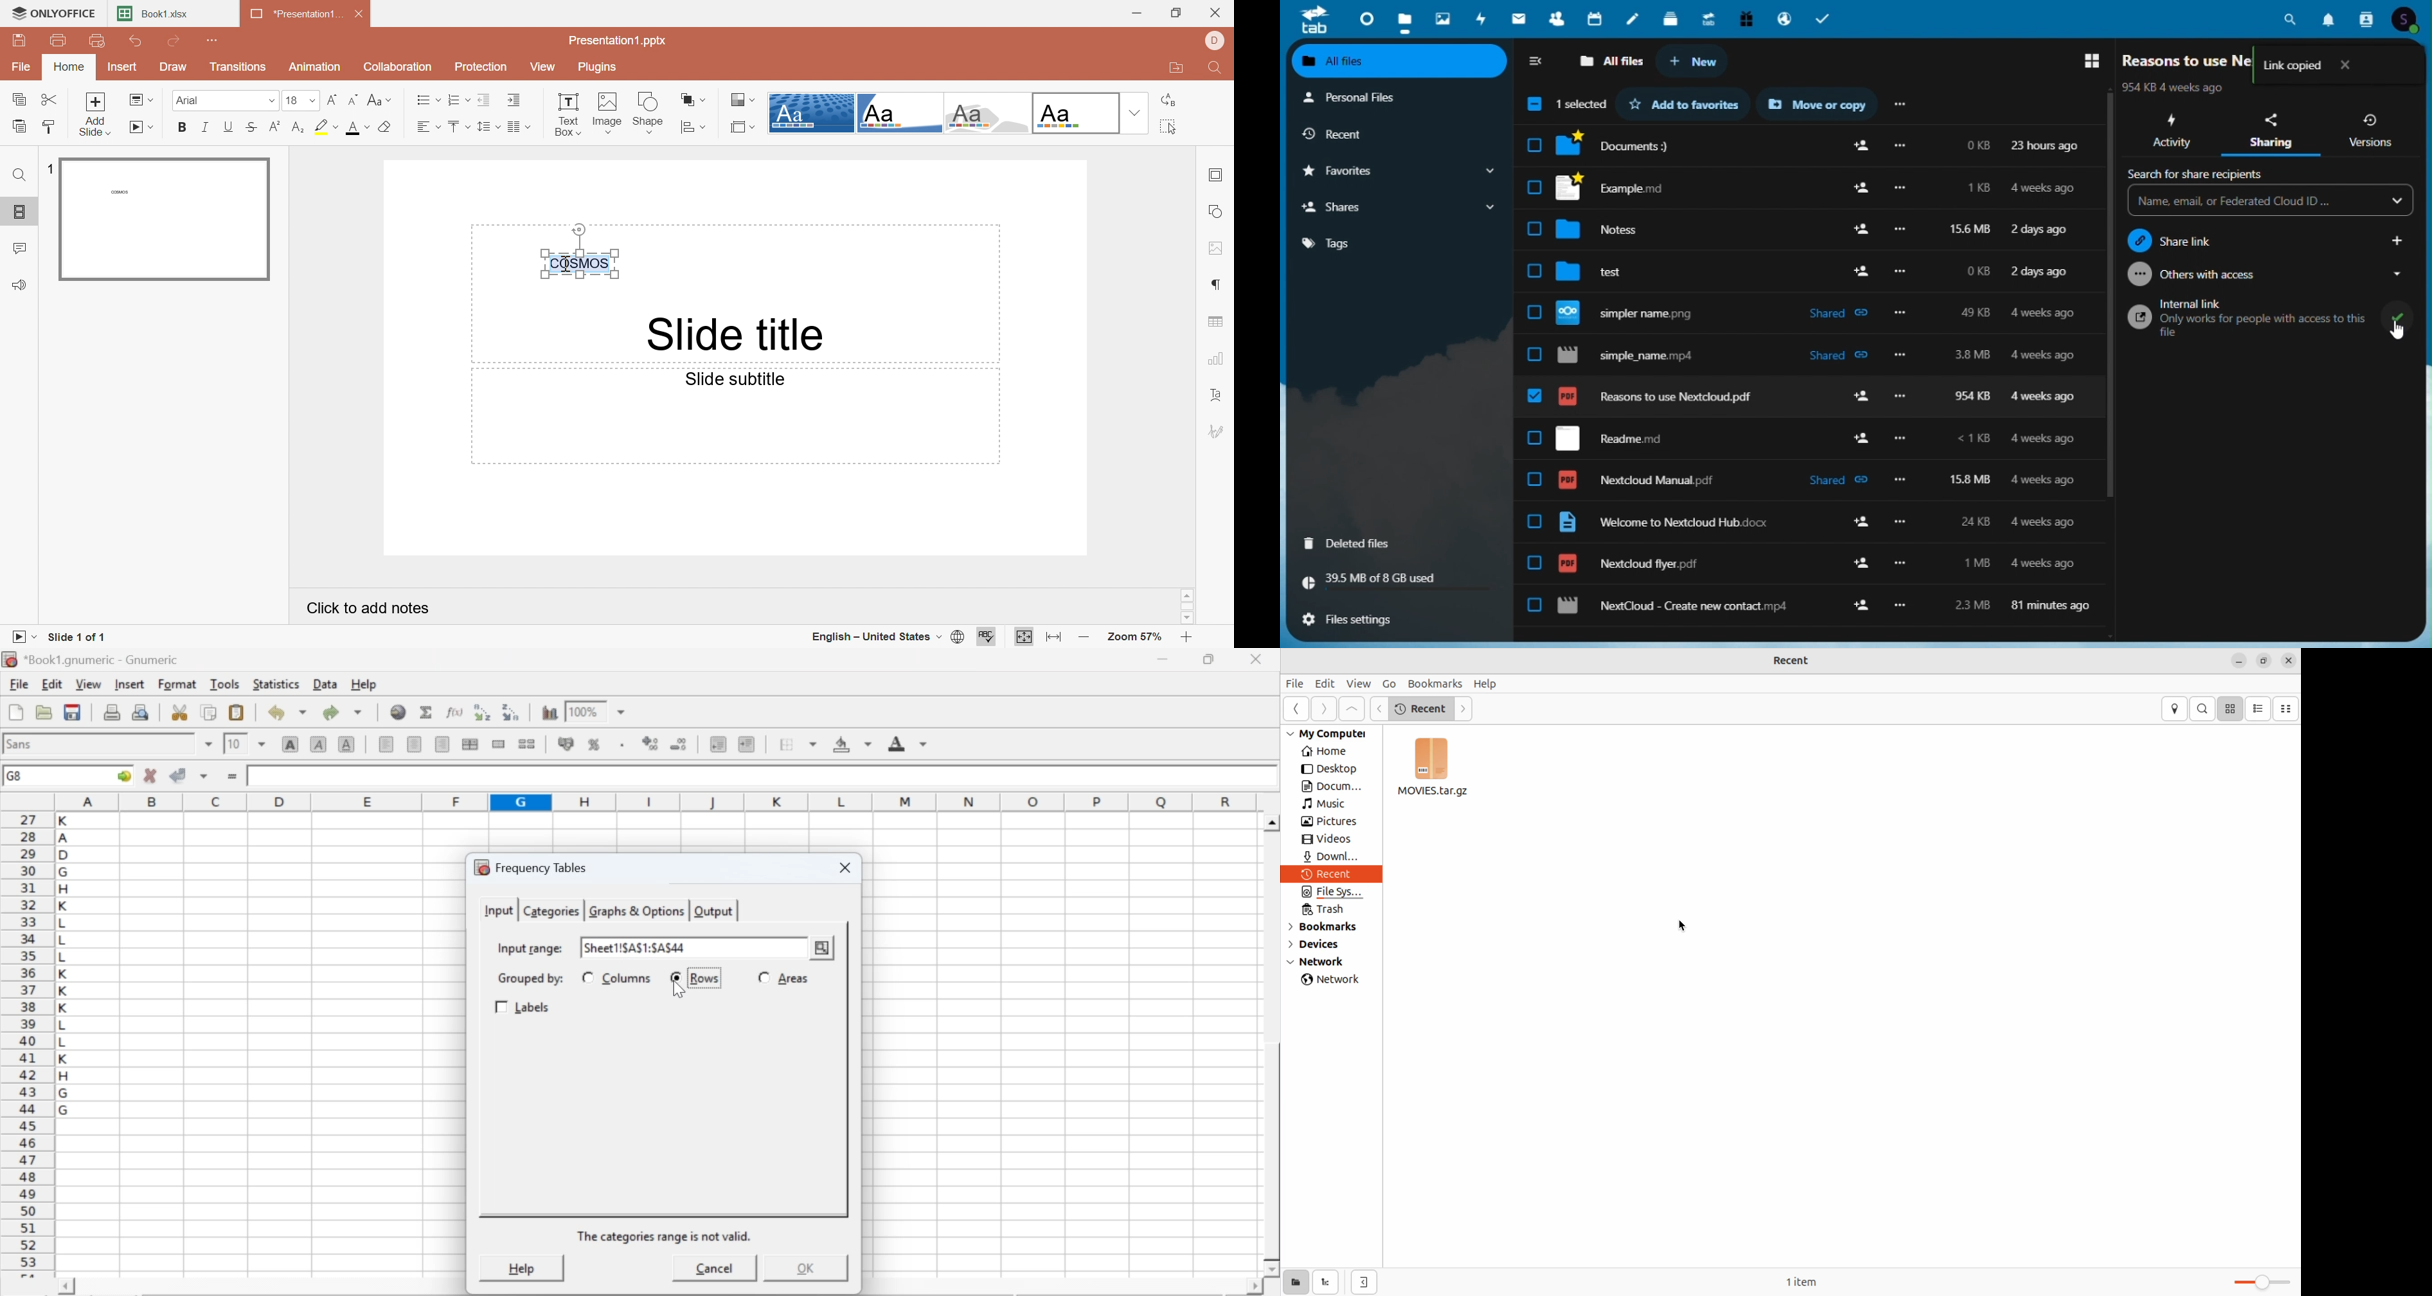 The height and width of the screenshot is (1316, 2436). I want to click on , so click(1906, 604).